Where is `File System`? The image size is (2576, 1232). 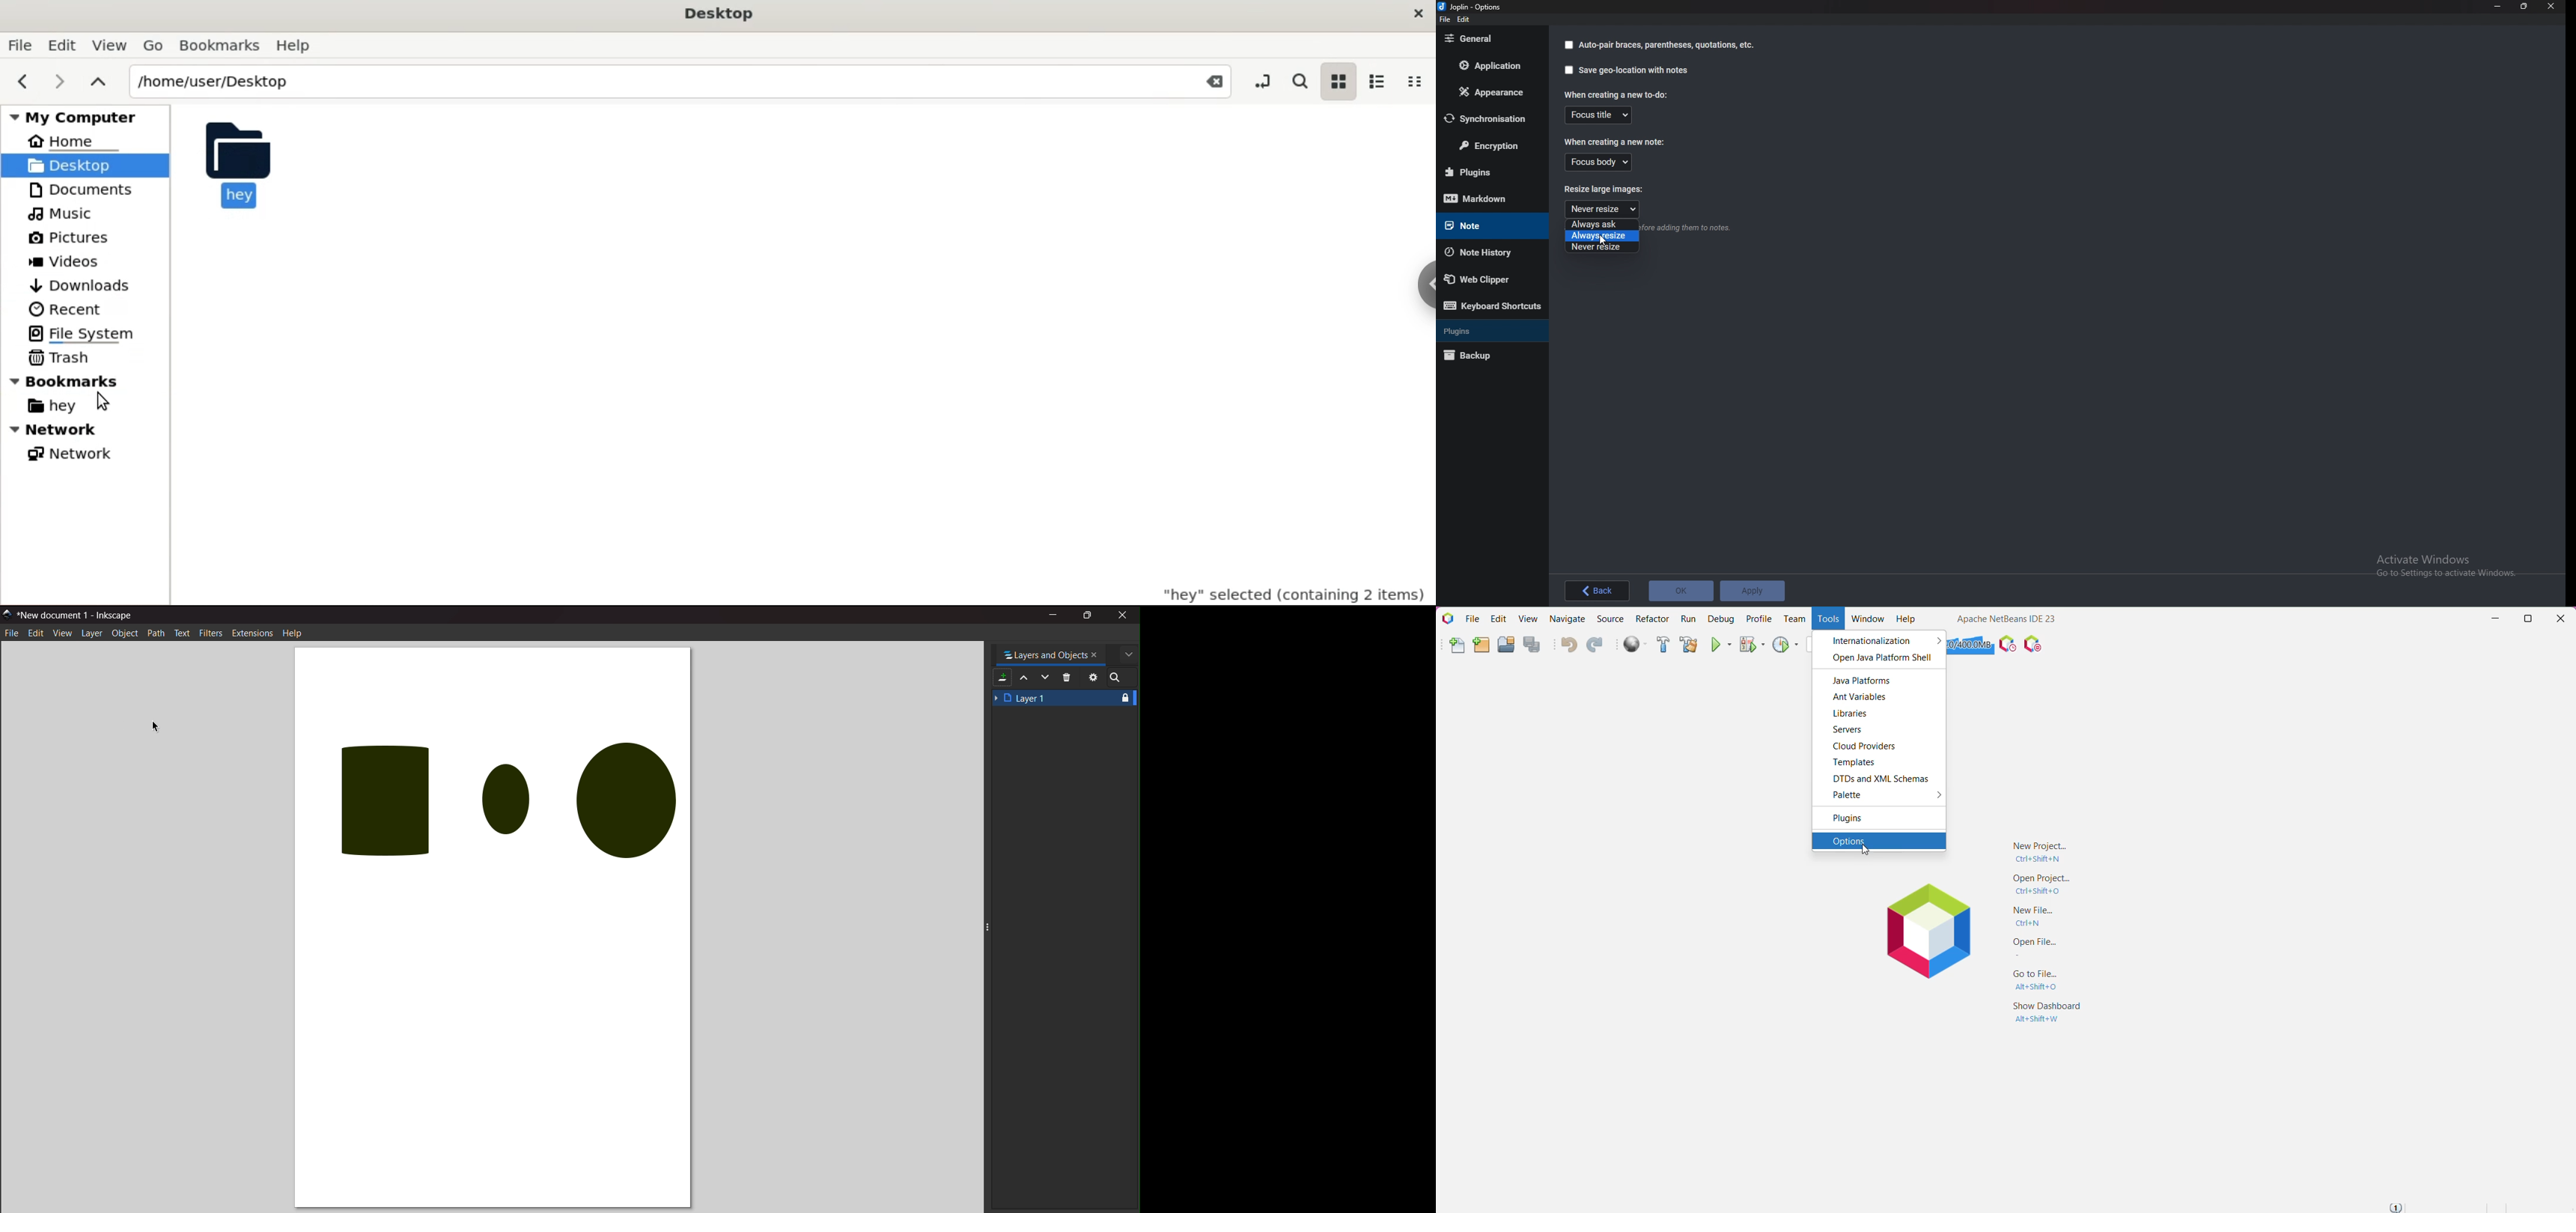
File System is located at coordinates (86, 332).